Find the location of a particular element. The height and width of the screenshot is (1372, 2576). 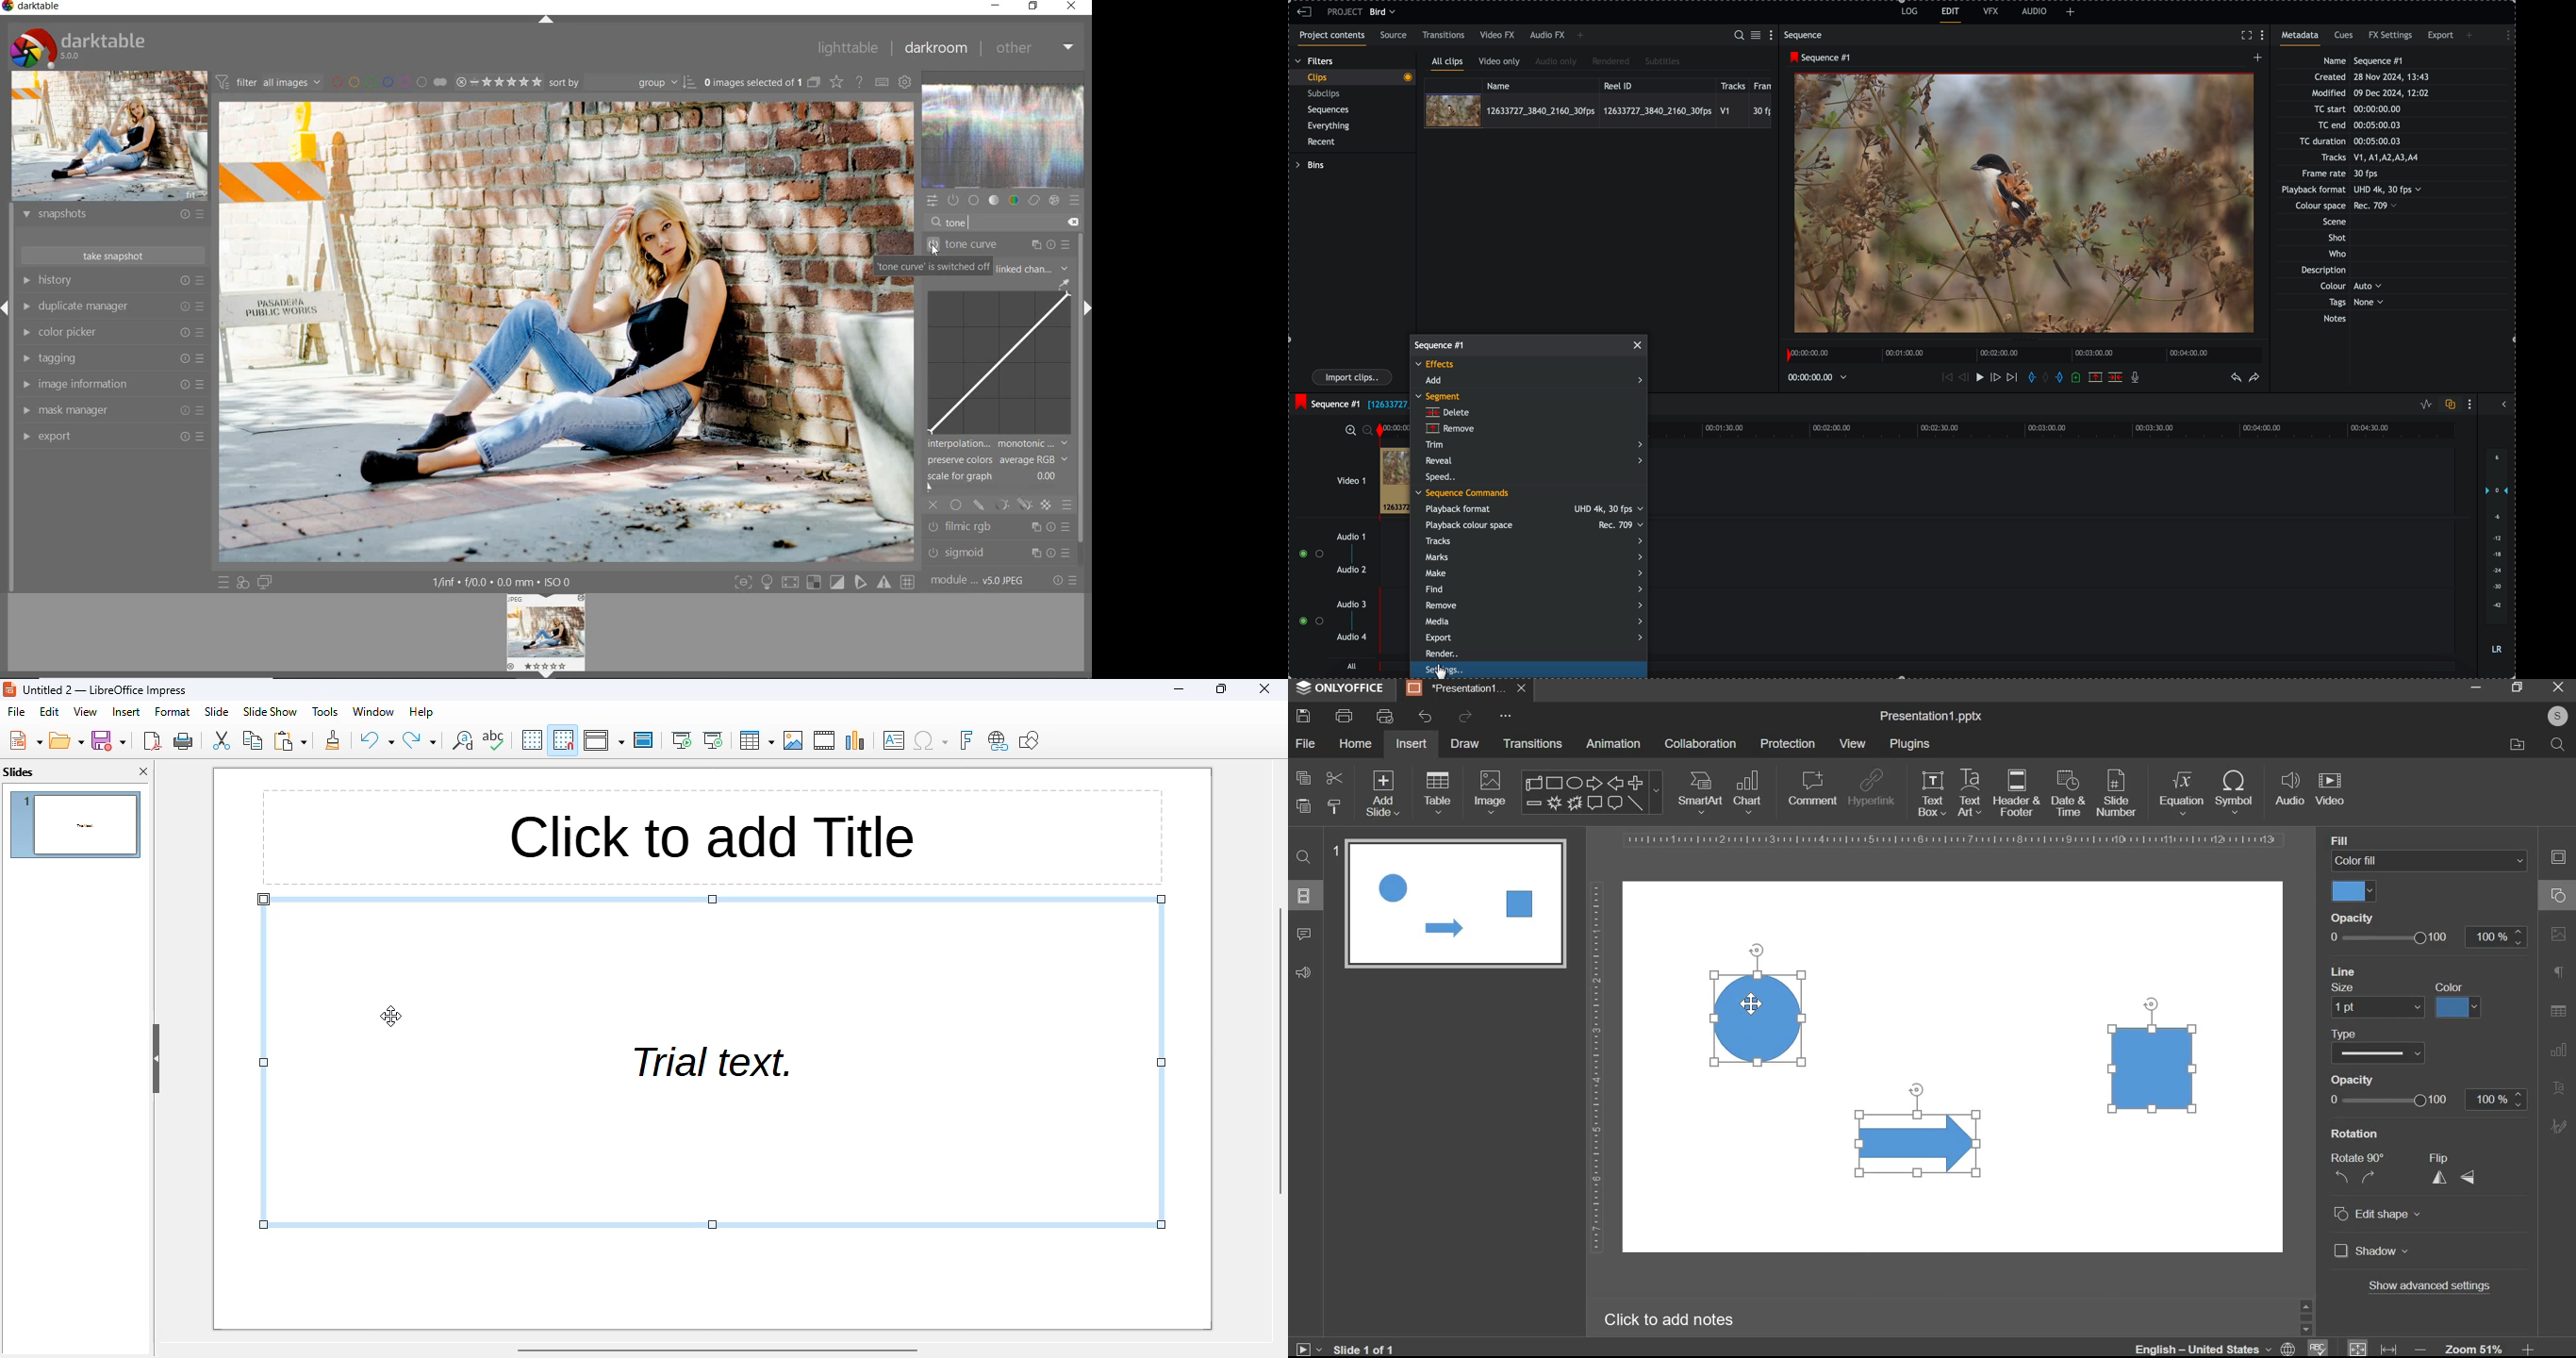

other display information is located at coordinates (504, 581).